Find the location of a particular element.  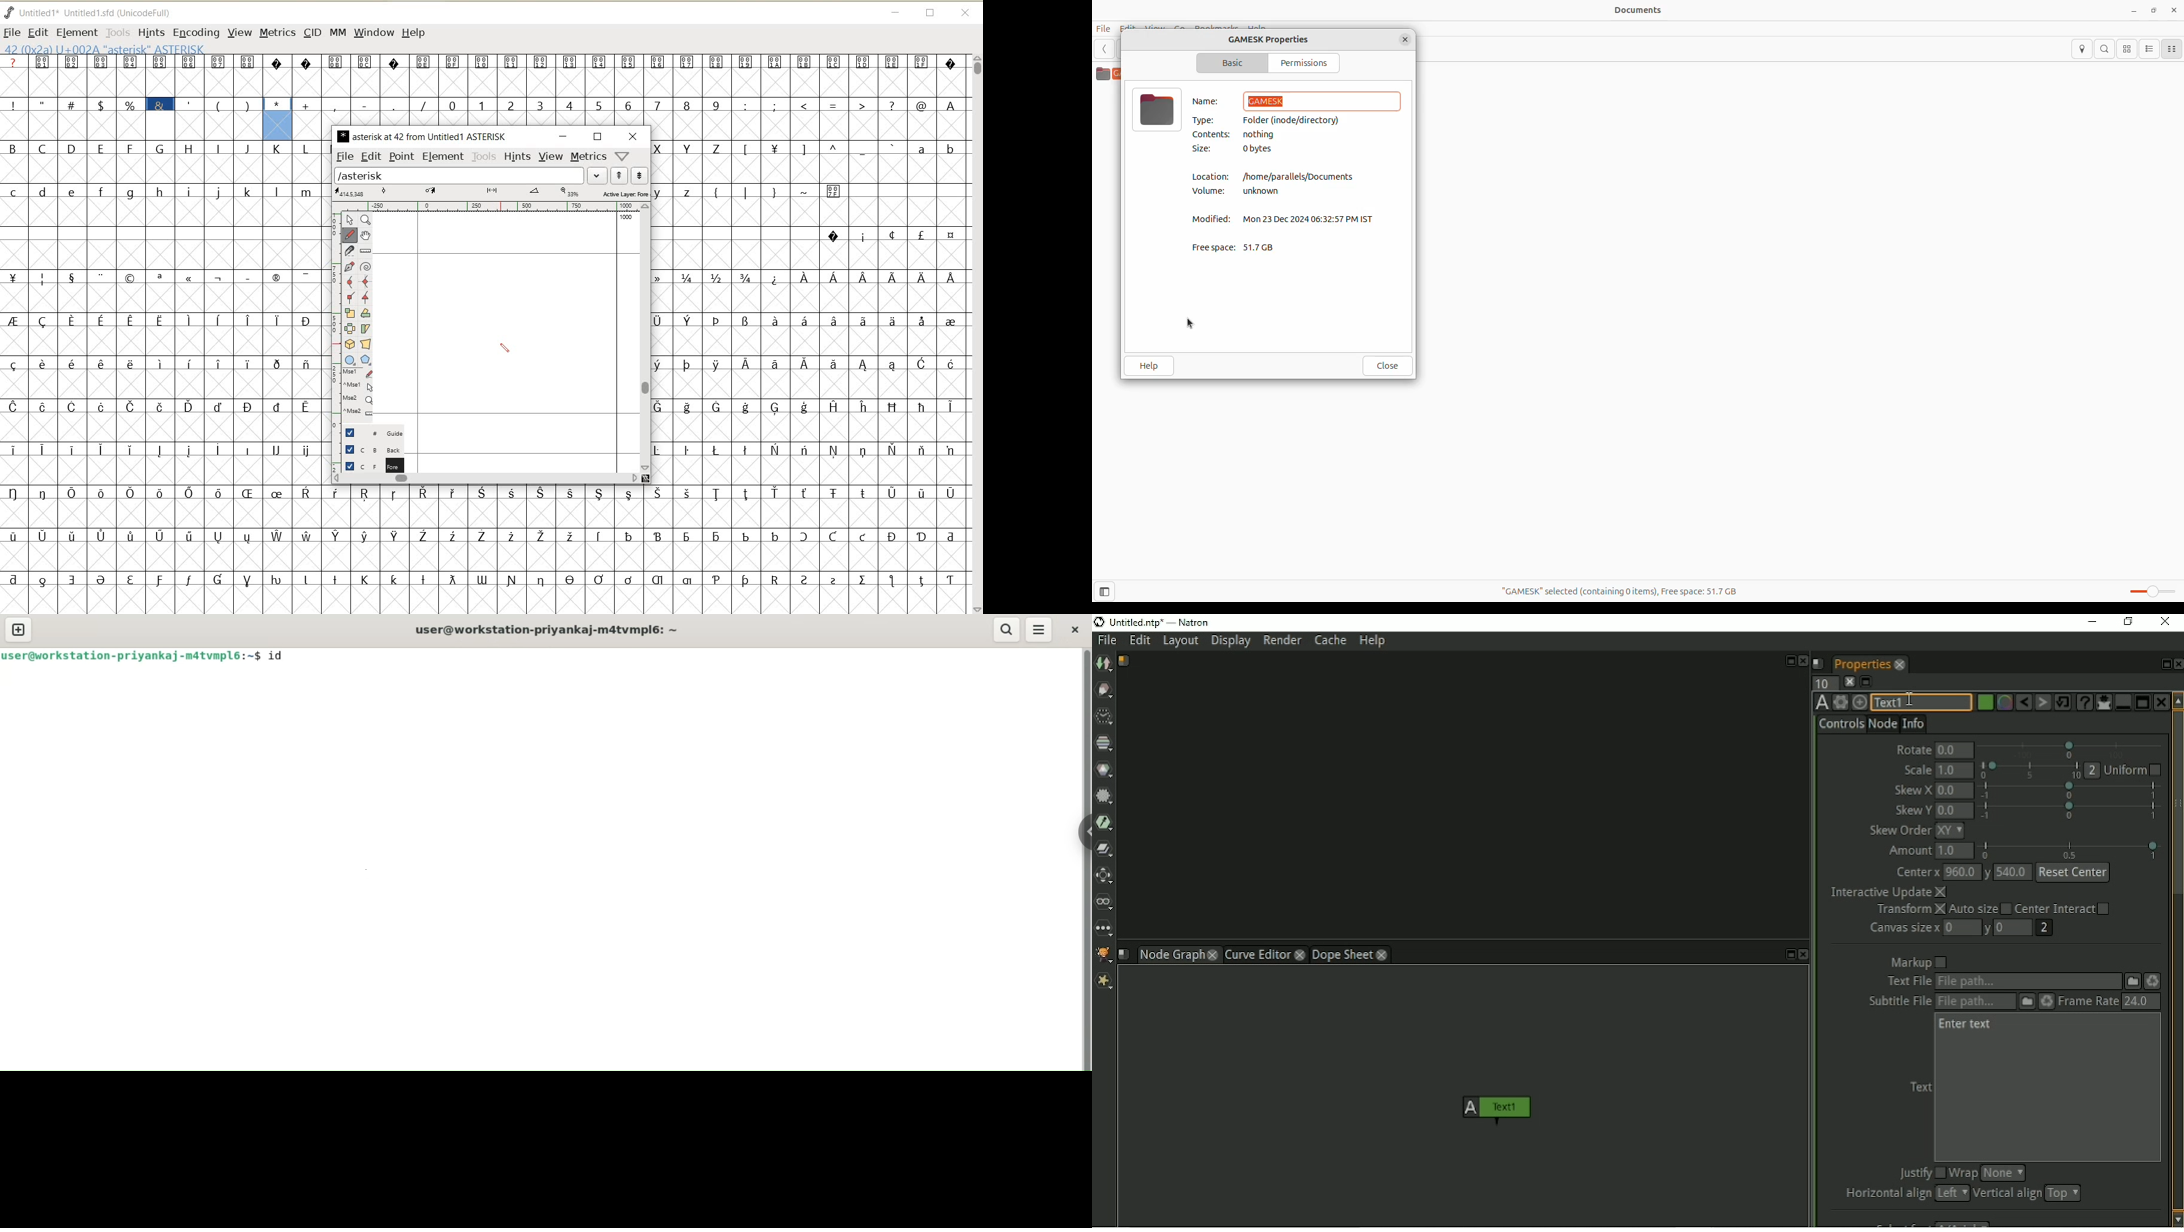

Folder(indode/directory) is located at coordinates (1296, 120).